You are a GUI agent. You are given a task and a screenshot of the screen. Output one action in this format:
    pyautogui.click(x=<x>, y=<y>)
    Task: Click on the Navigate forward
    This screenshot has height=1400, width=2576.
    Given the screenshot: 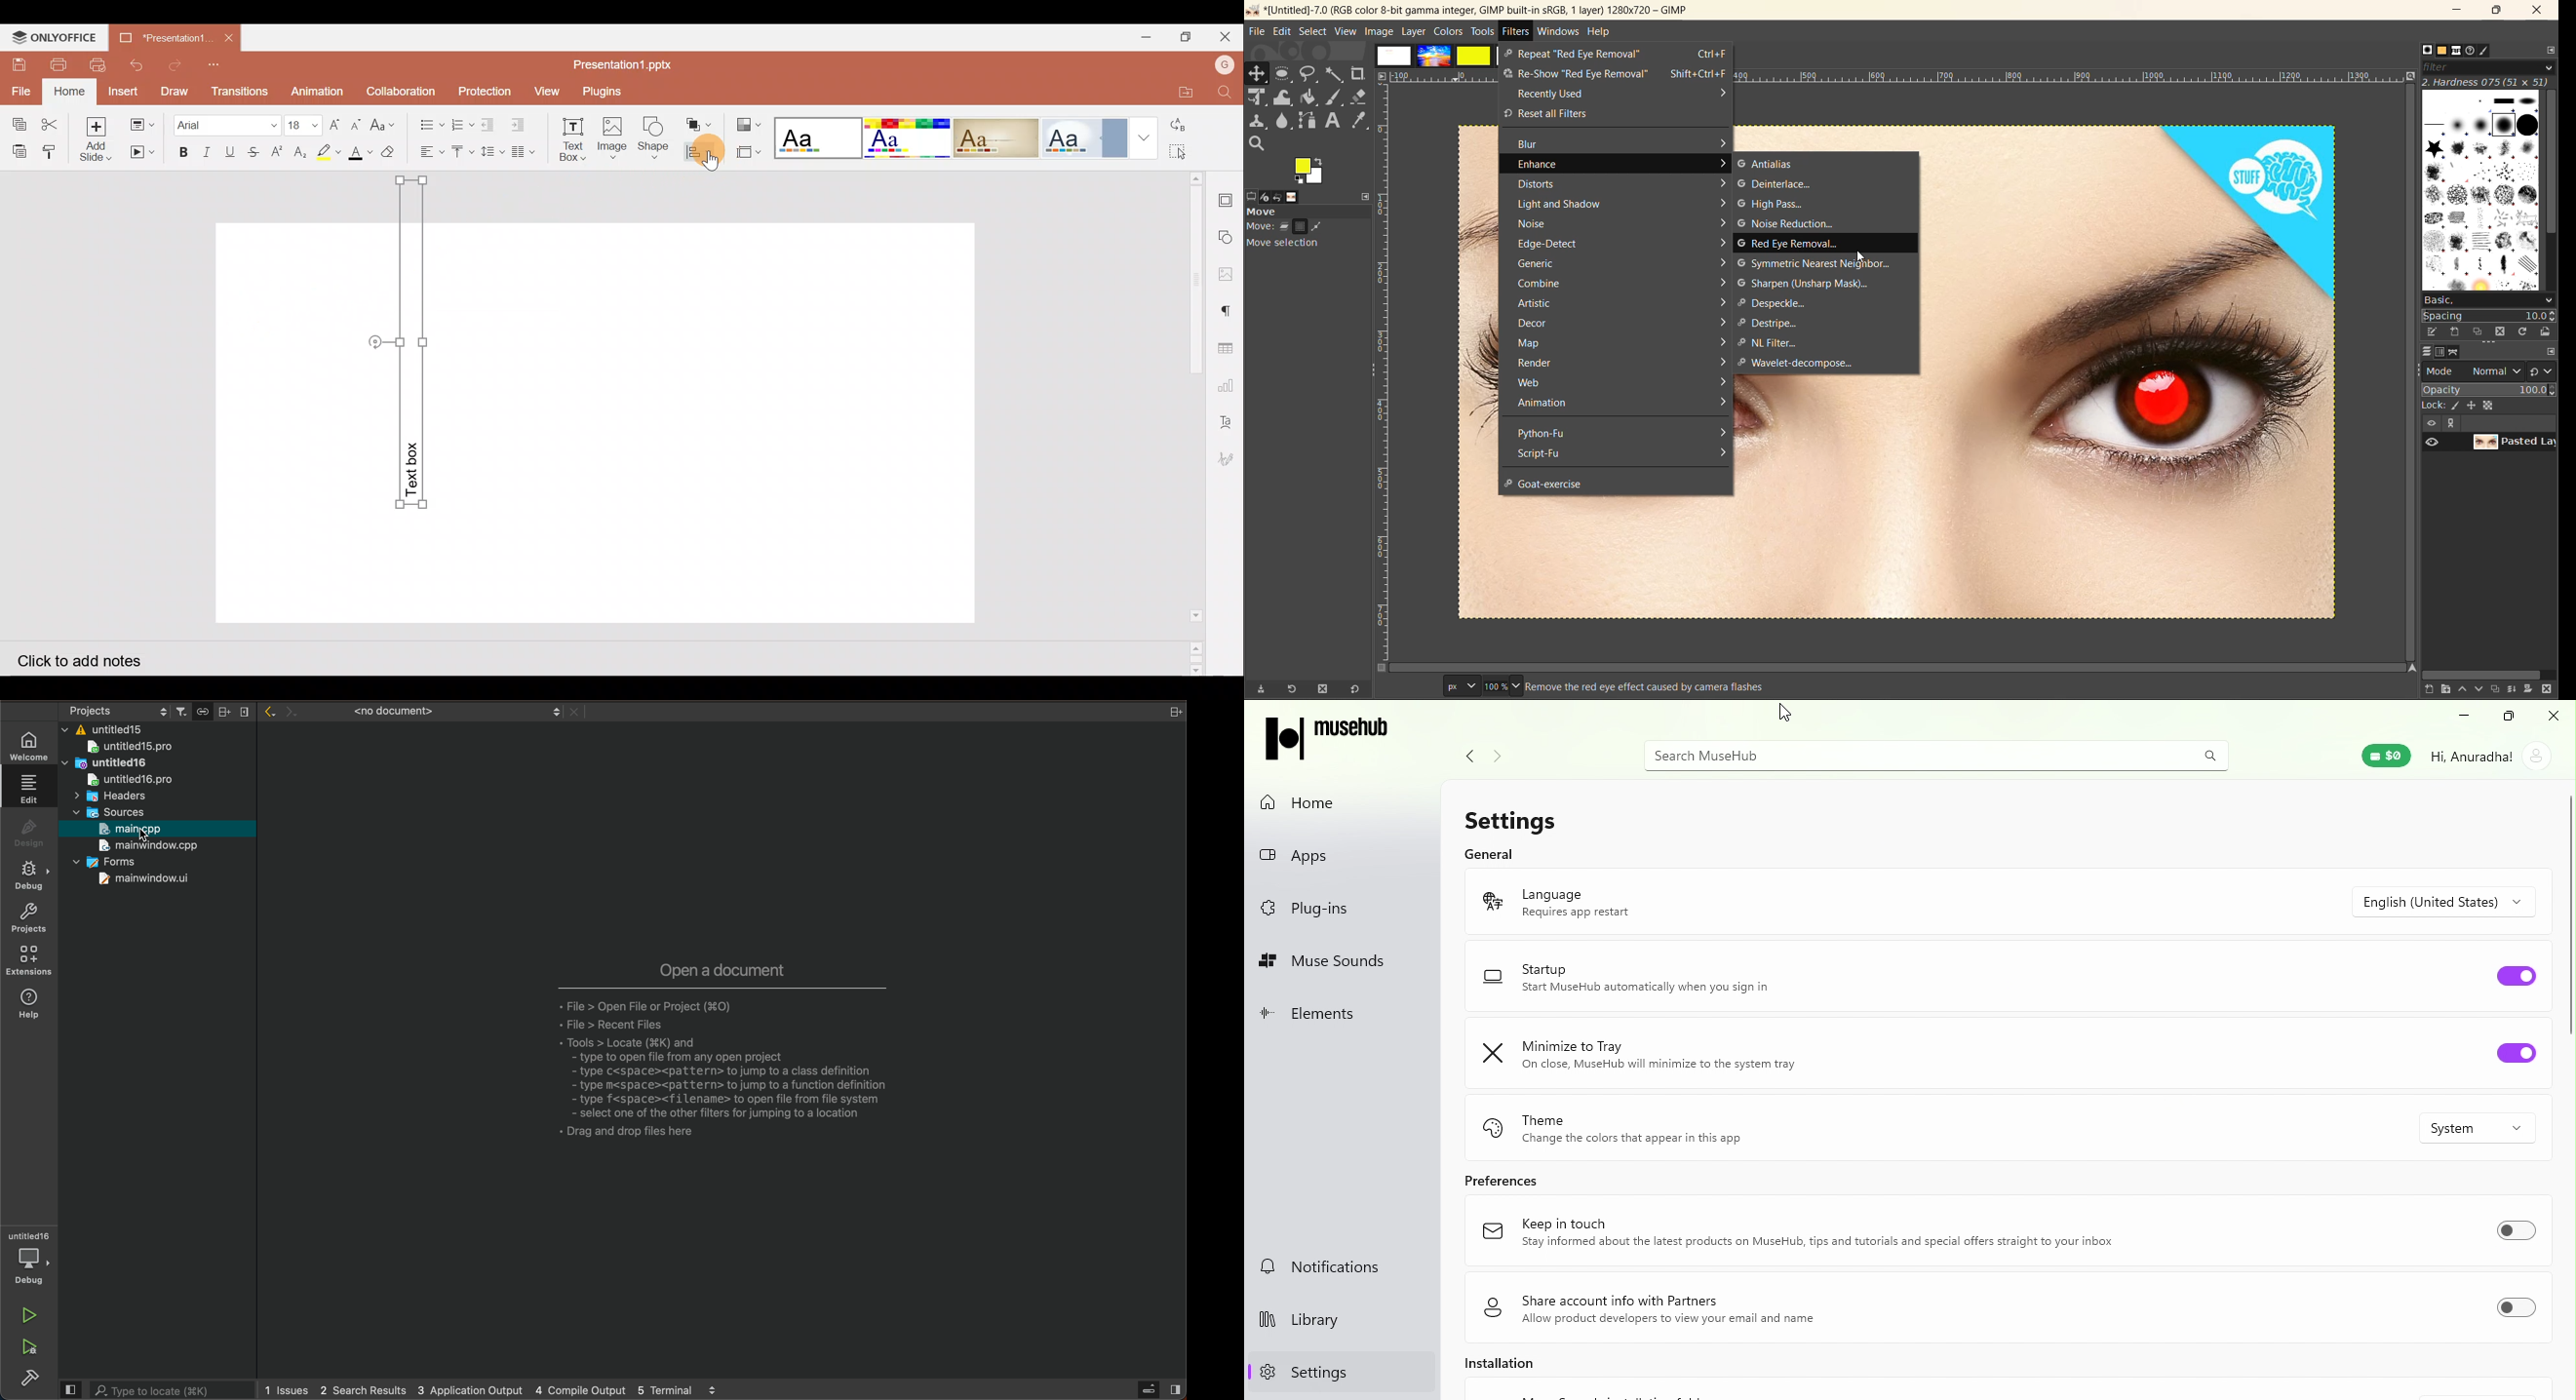 What is the action you would take?
    pyautogui.click(x=1494, y=757)
    